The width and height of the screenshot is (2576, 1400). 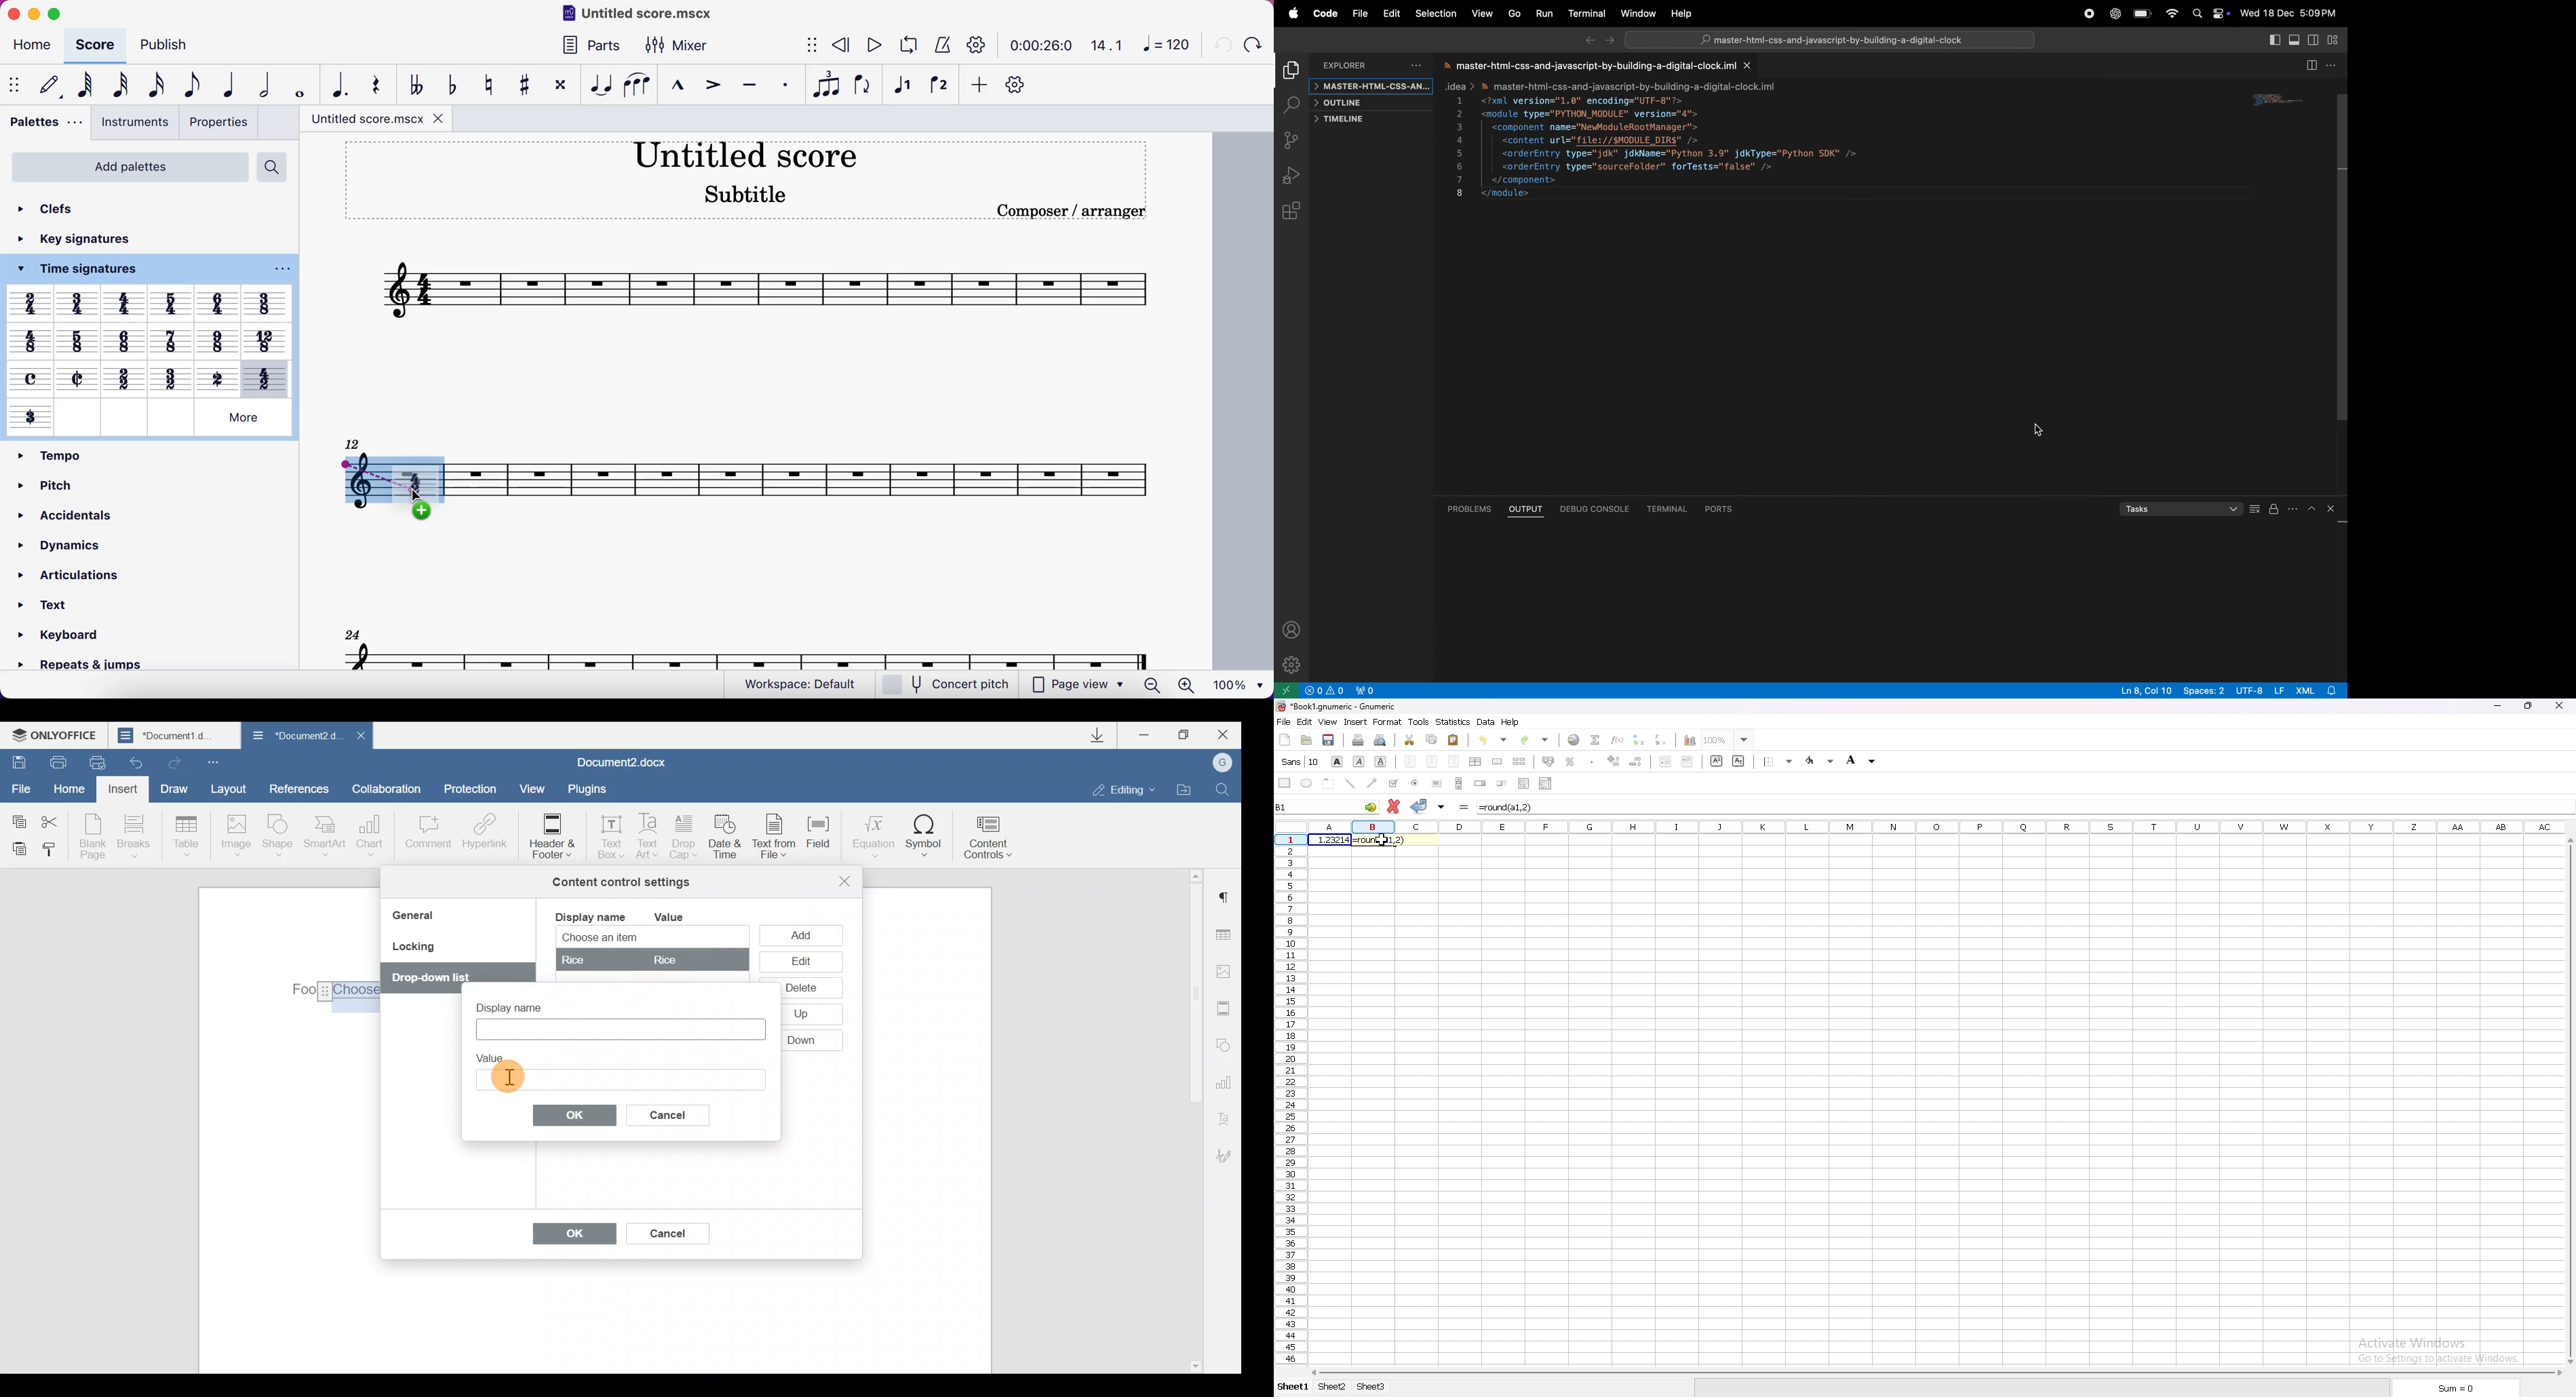 I want to click on minimize, so click(x=35, y=16).